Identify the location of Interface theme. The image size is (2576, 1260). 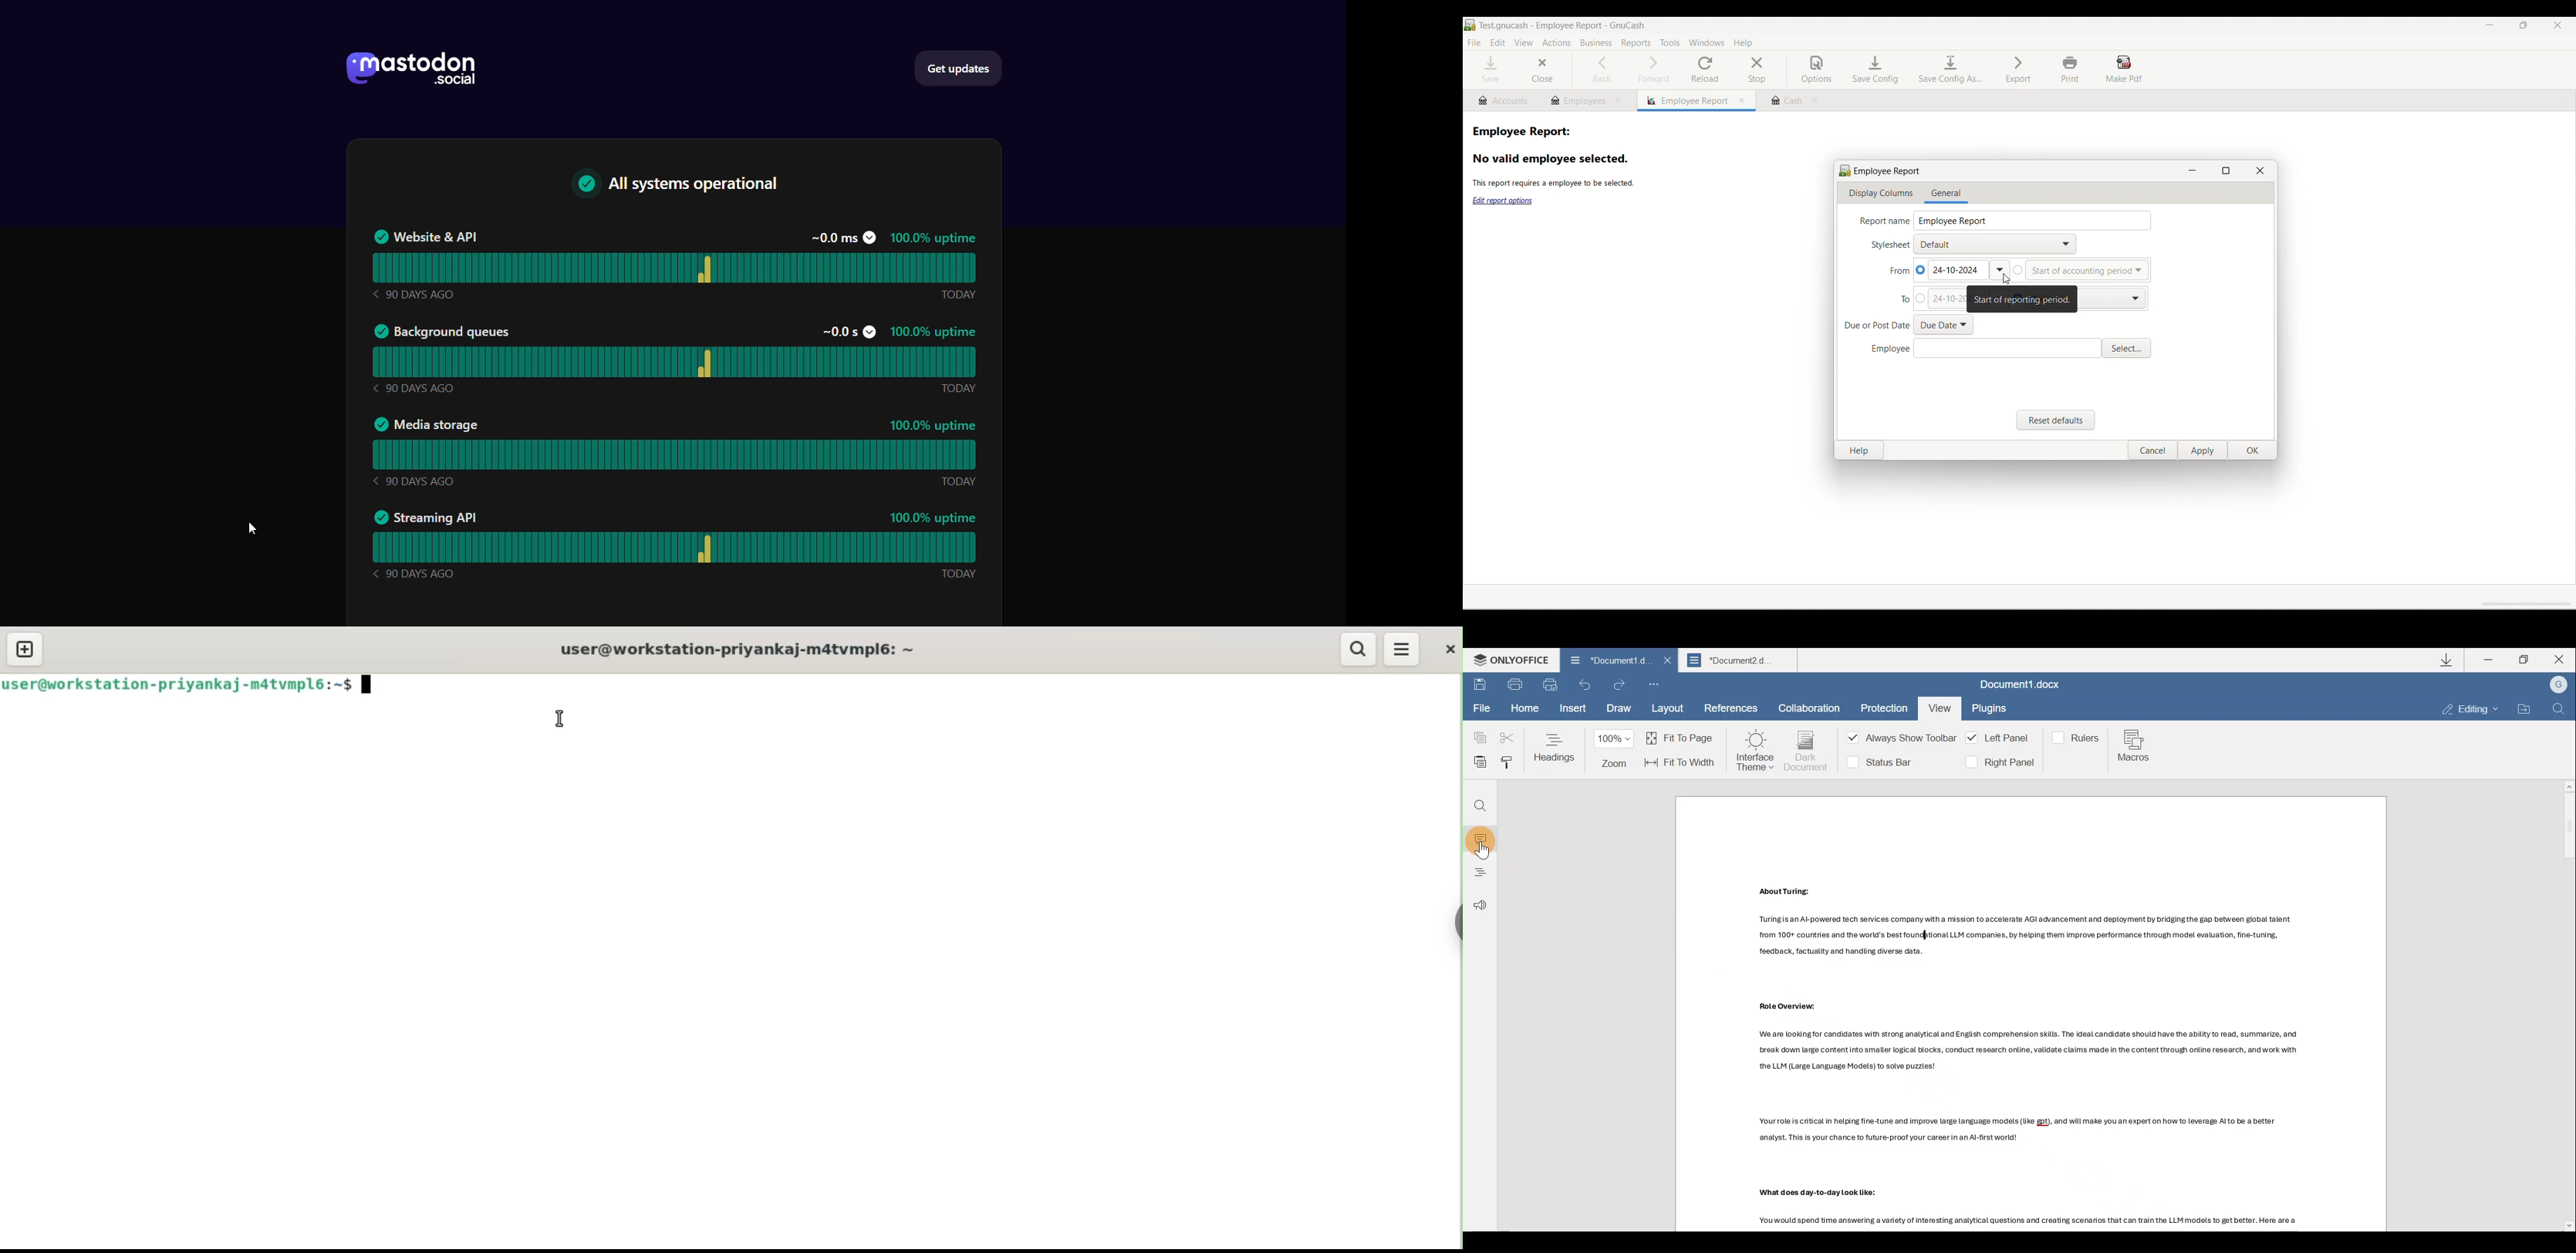
(1755, 751).